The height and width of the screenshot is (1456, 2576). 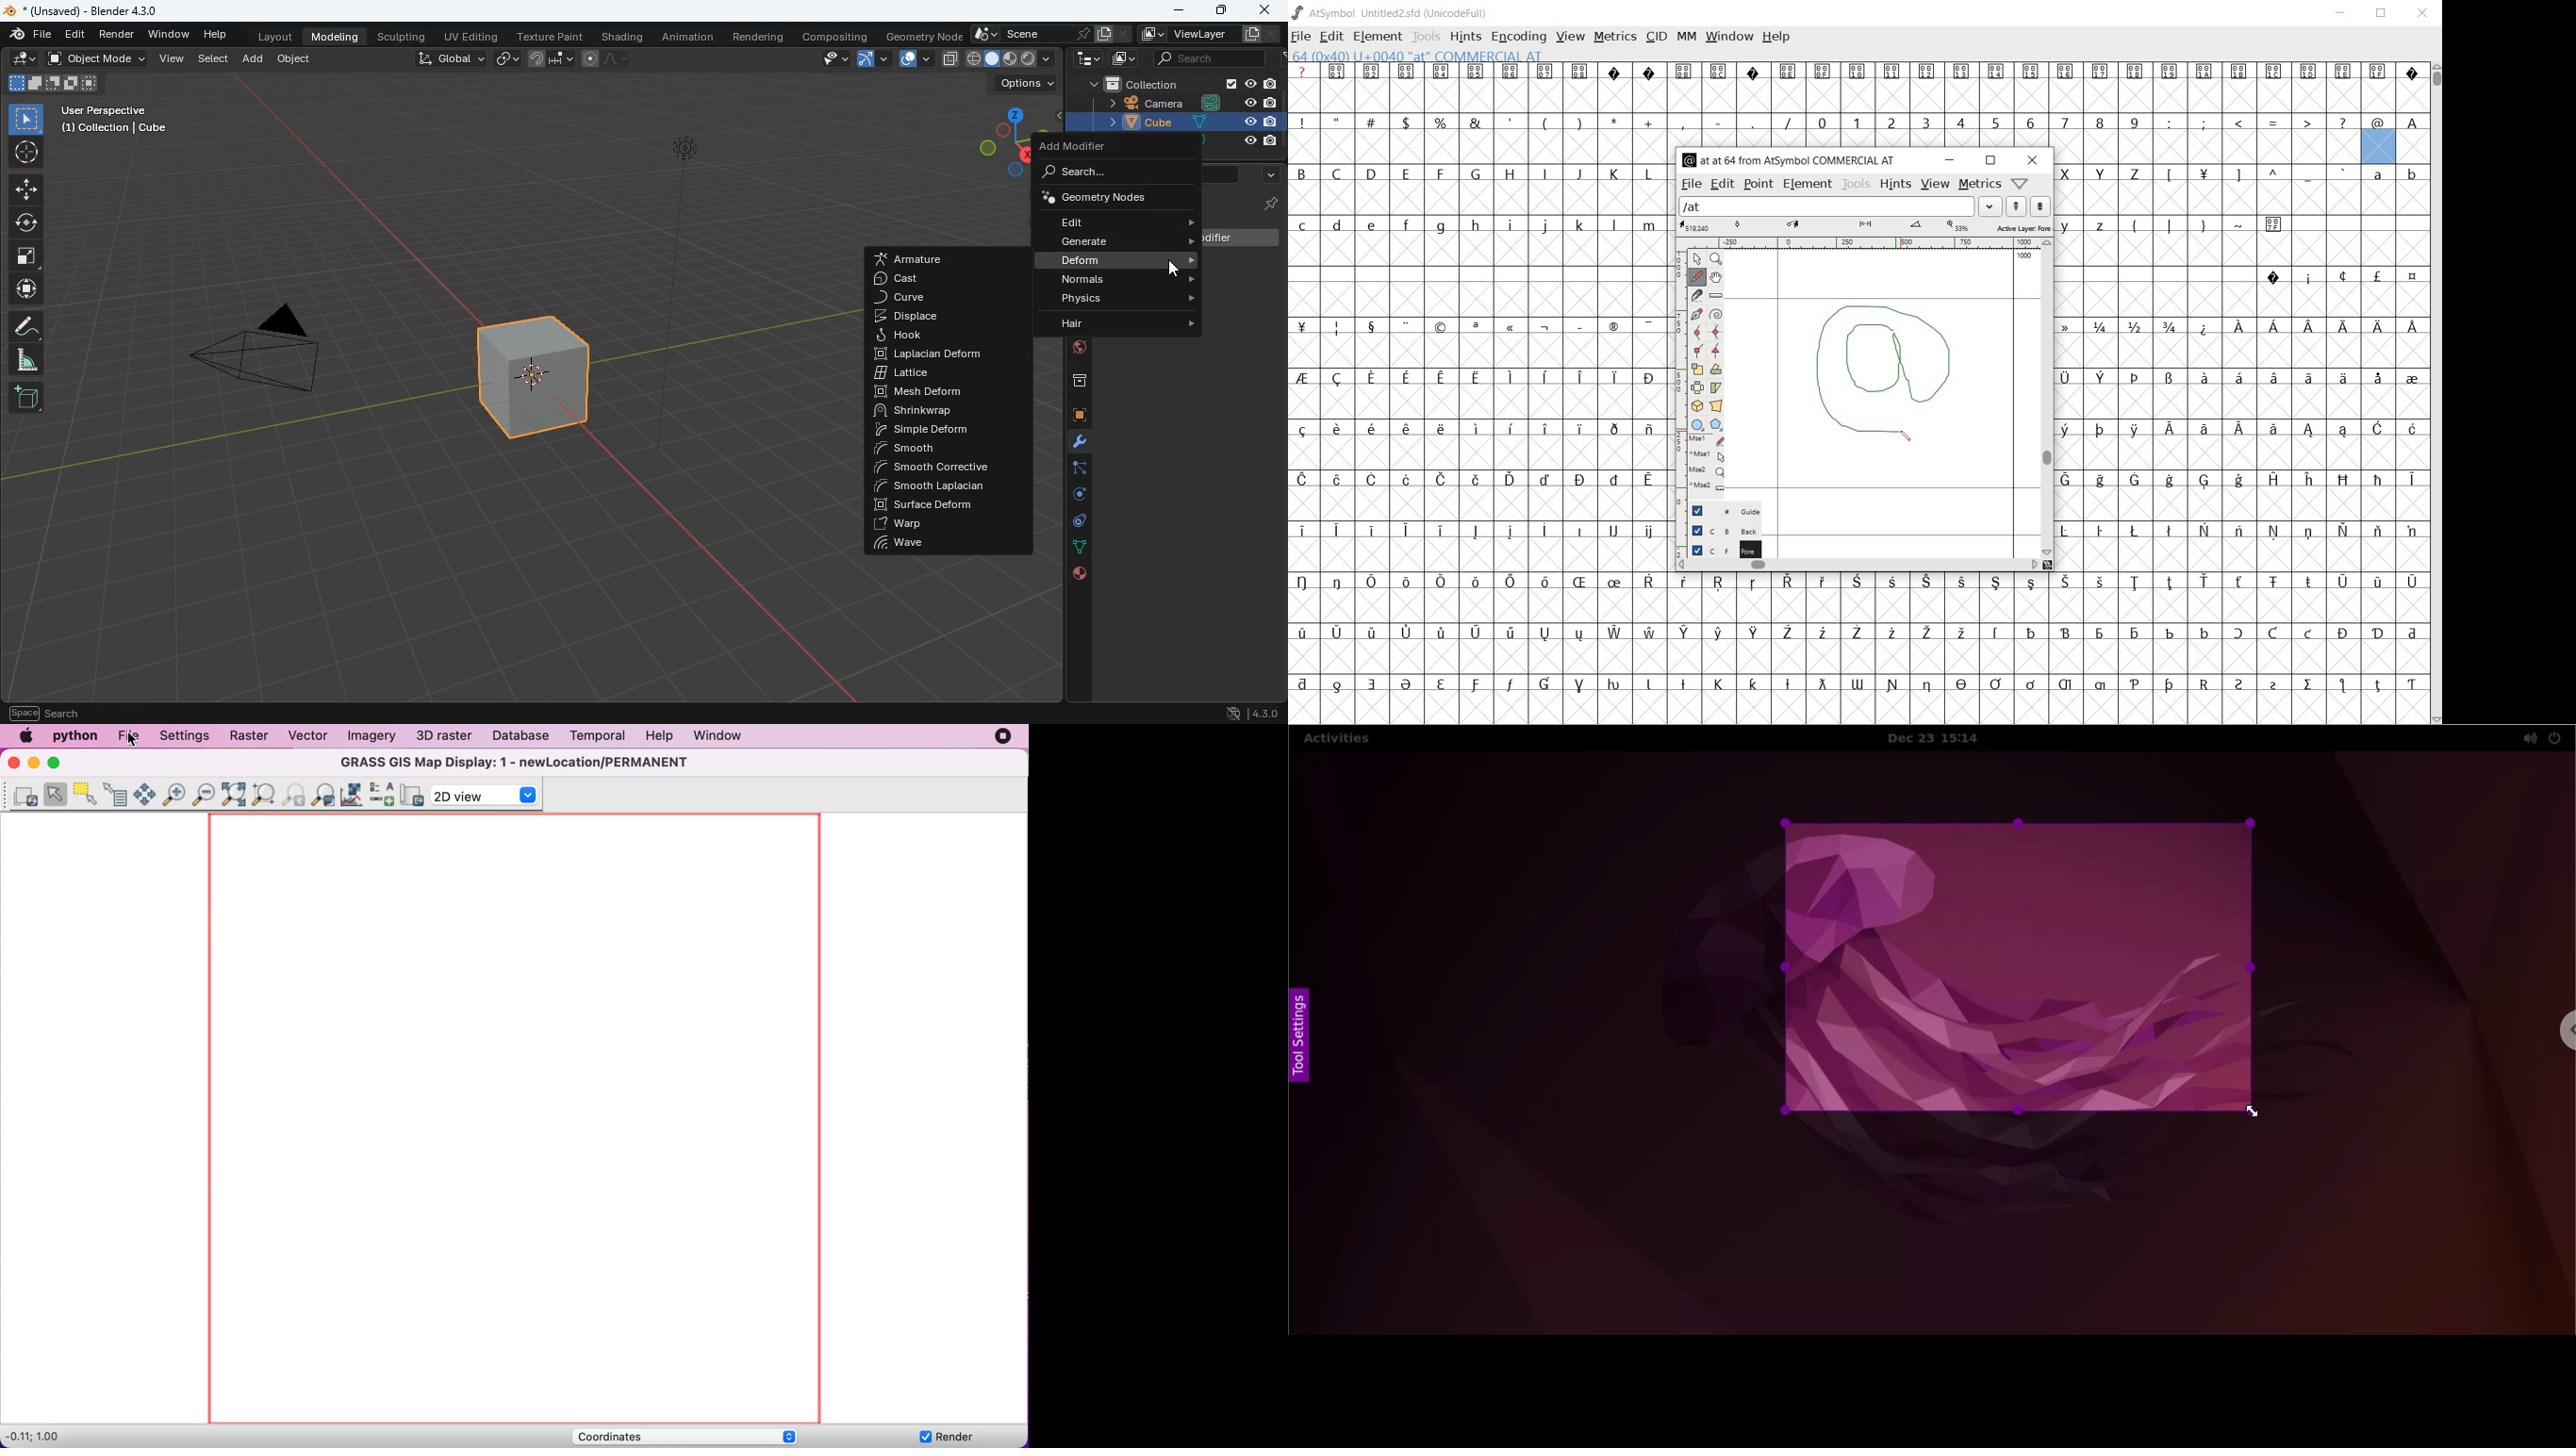 What do you see at coordinates (401, 35) in the screenshot?
I see `sculpting` at bounding box center [401, 35].